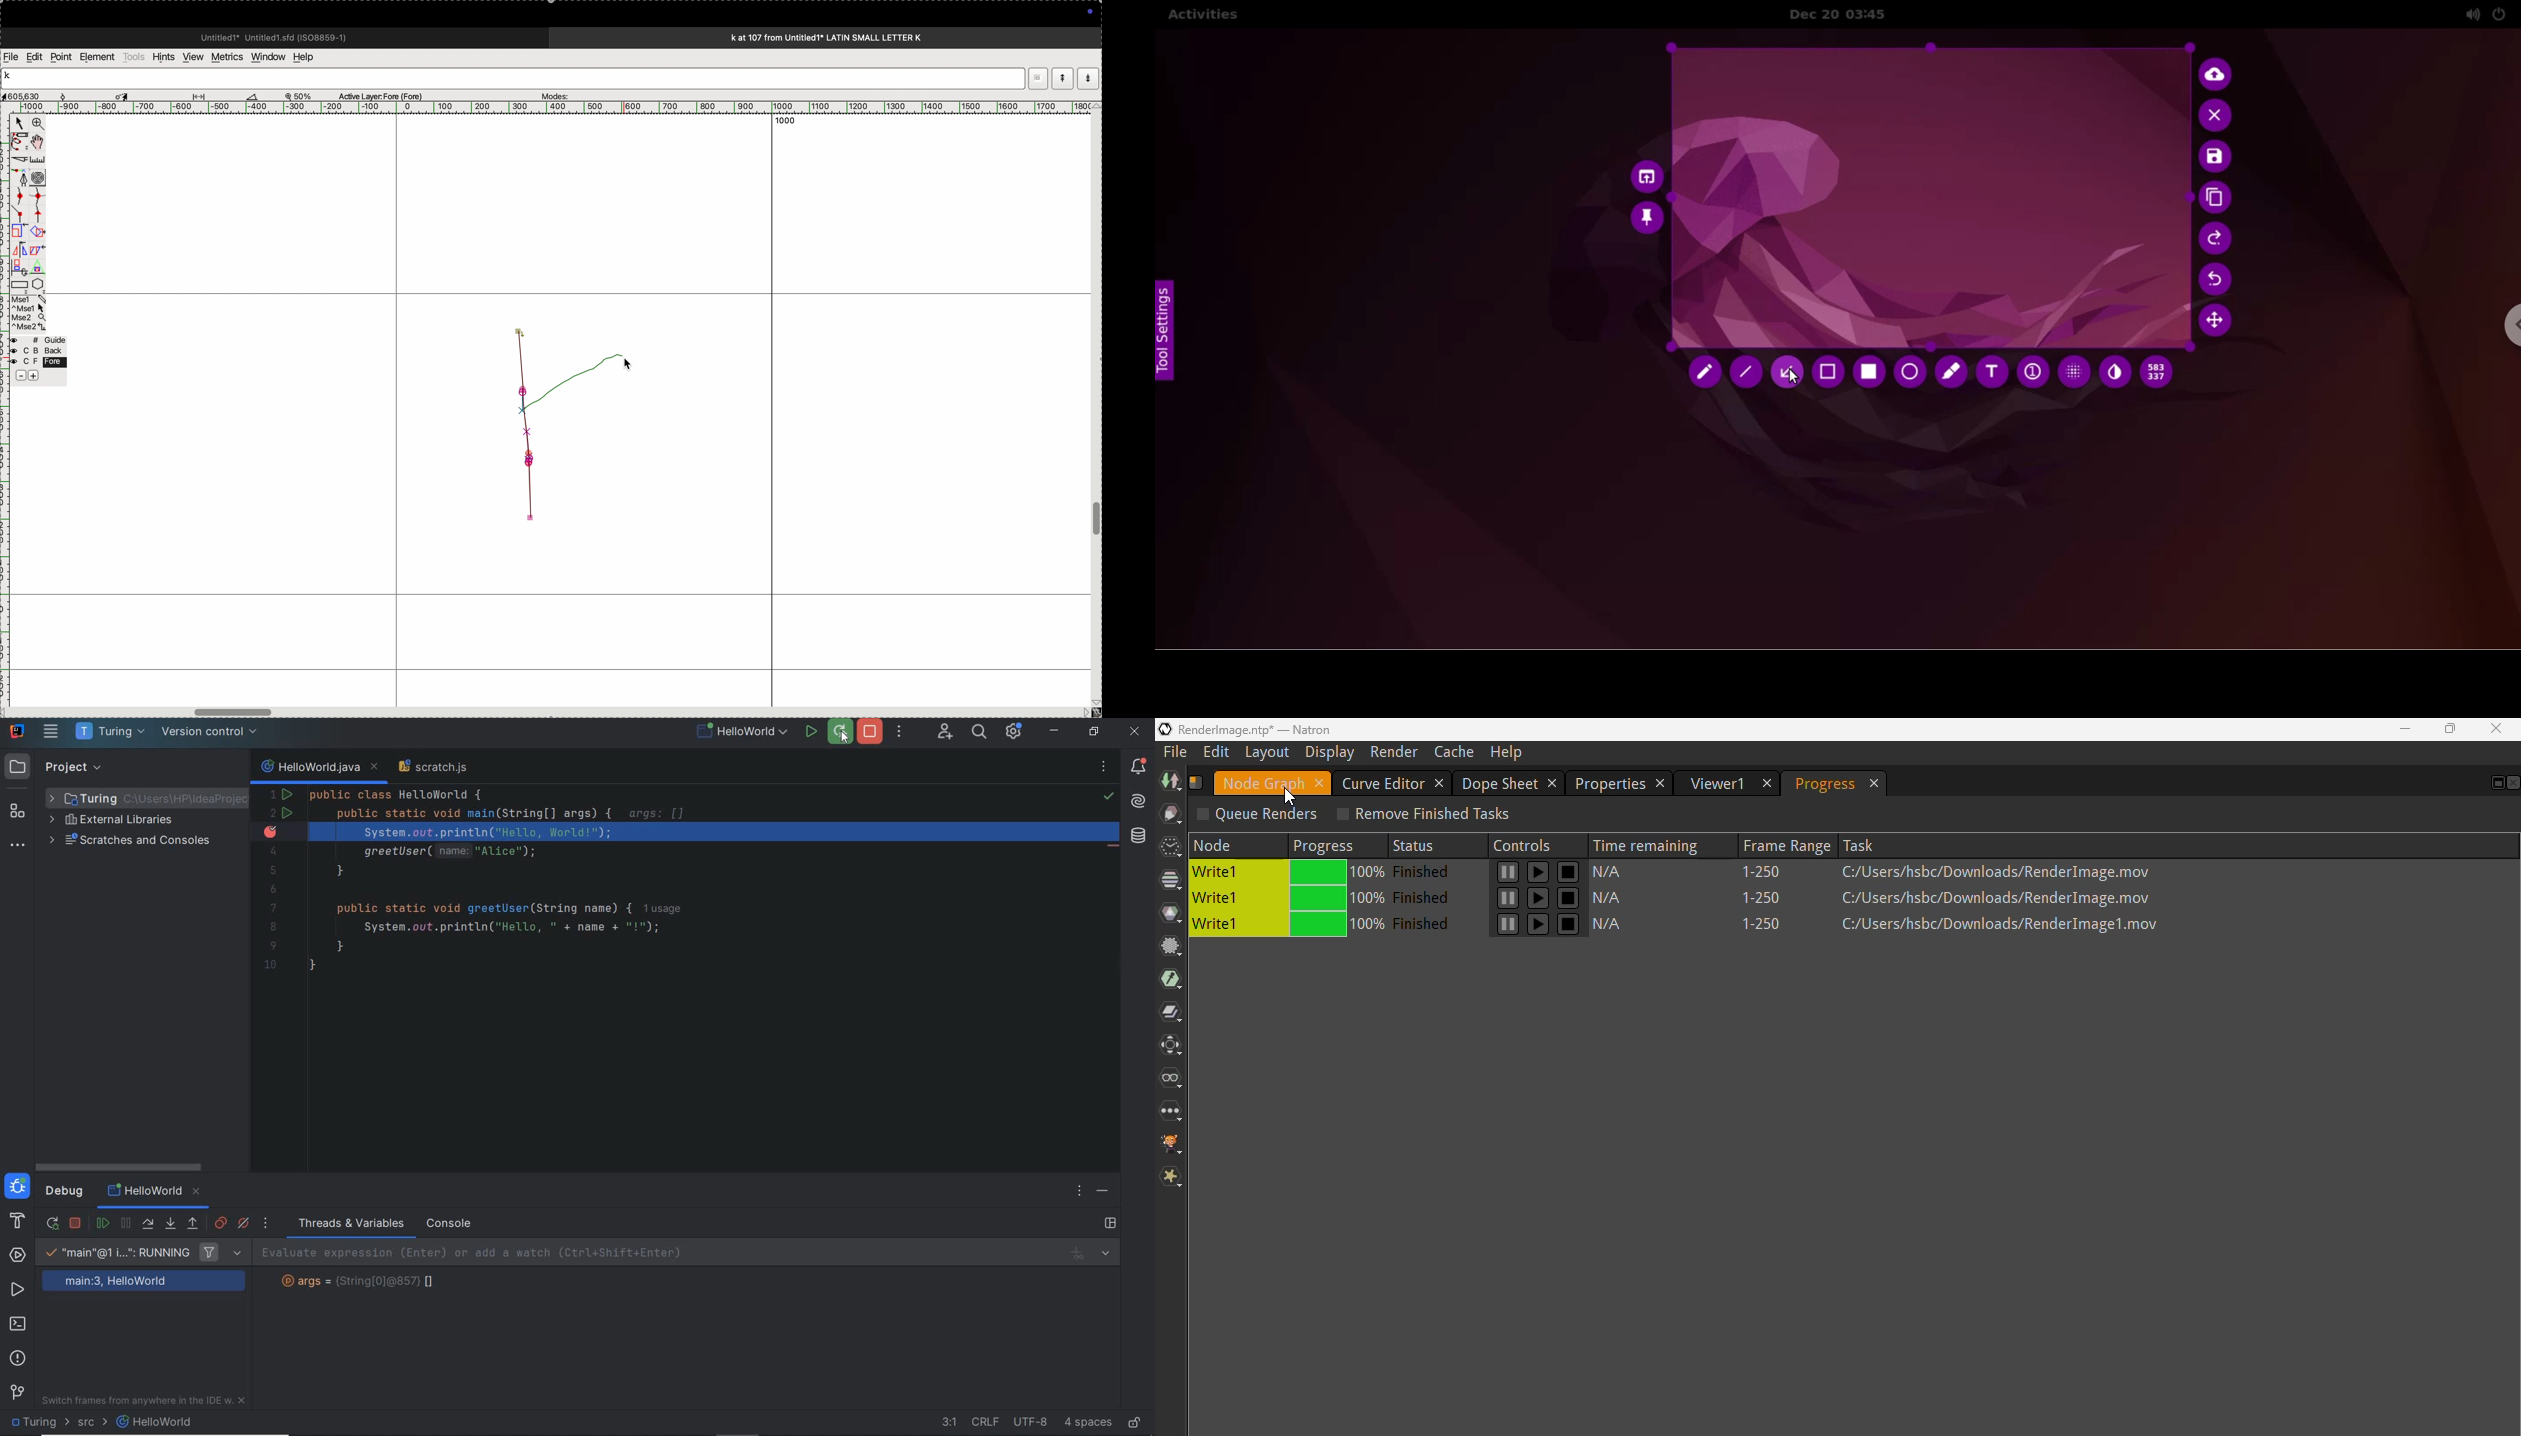 The width and height of the screenshot is (2548, 1456). Describe the element at coordinates (148, 1223) in the screenshot. I see `step over` at that location.